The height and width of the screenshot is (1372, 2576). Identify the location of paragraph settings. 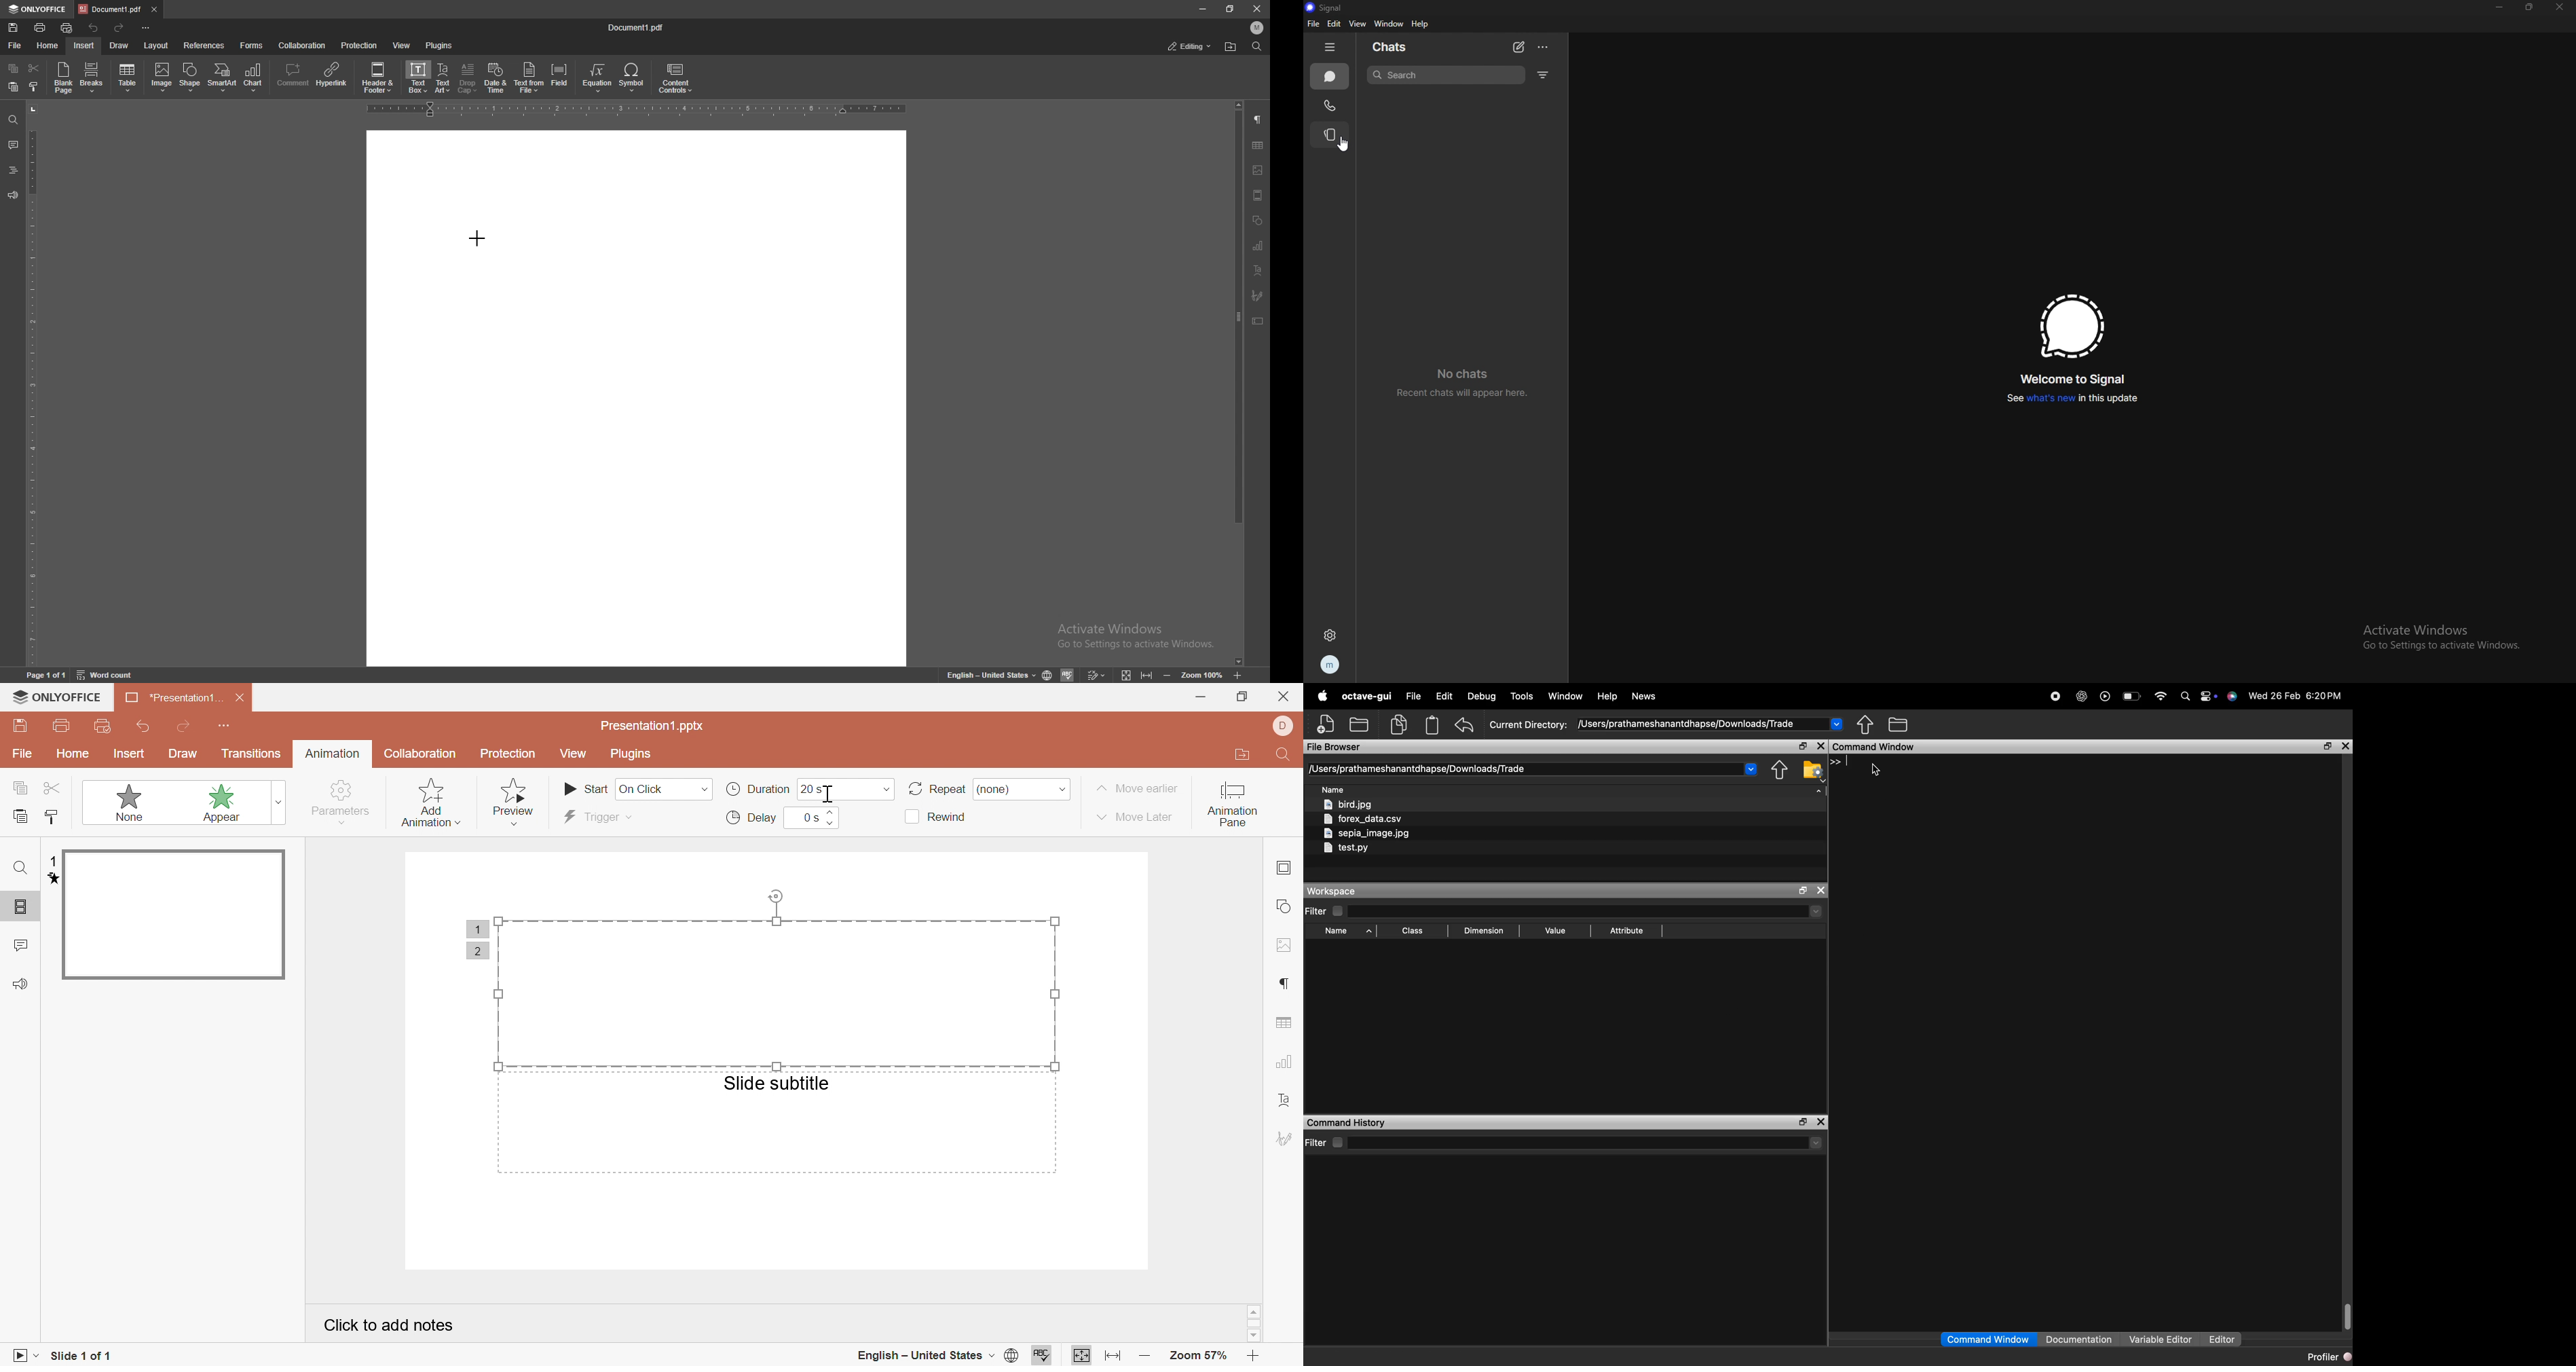
(1282, 984).